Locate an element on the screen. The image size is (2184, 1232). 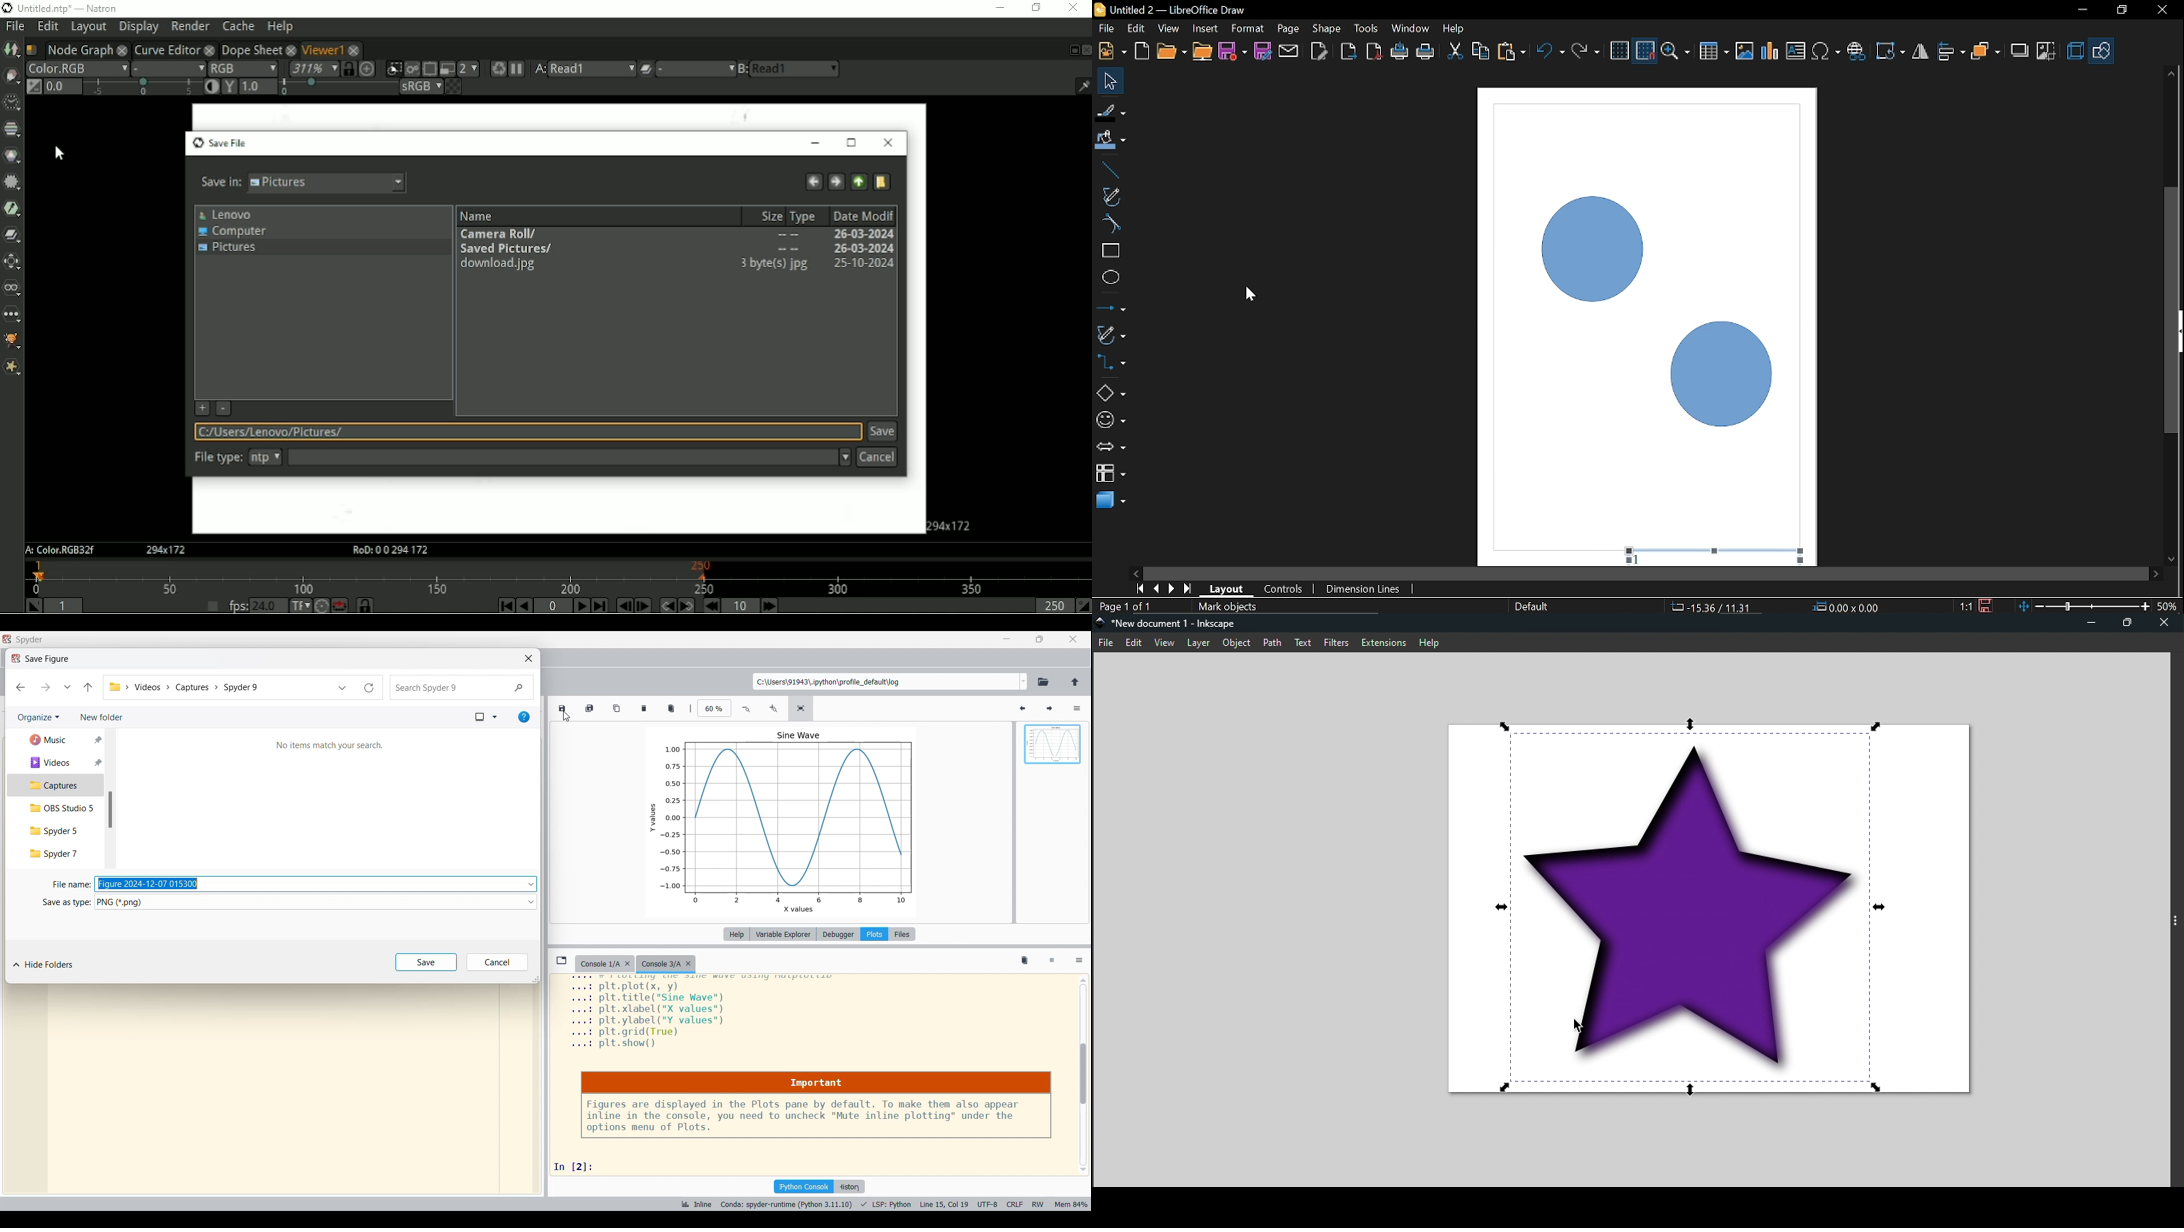
Options is located at coordinates (1078, 708).